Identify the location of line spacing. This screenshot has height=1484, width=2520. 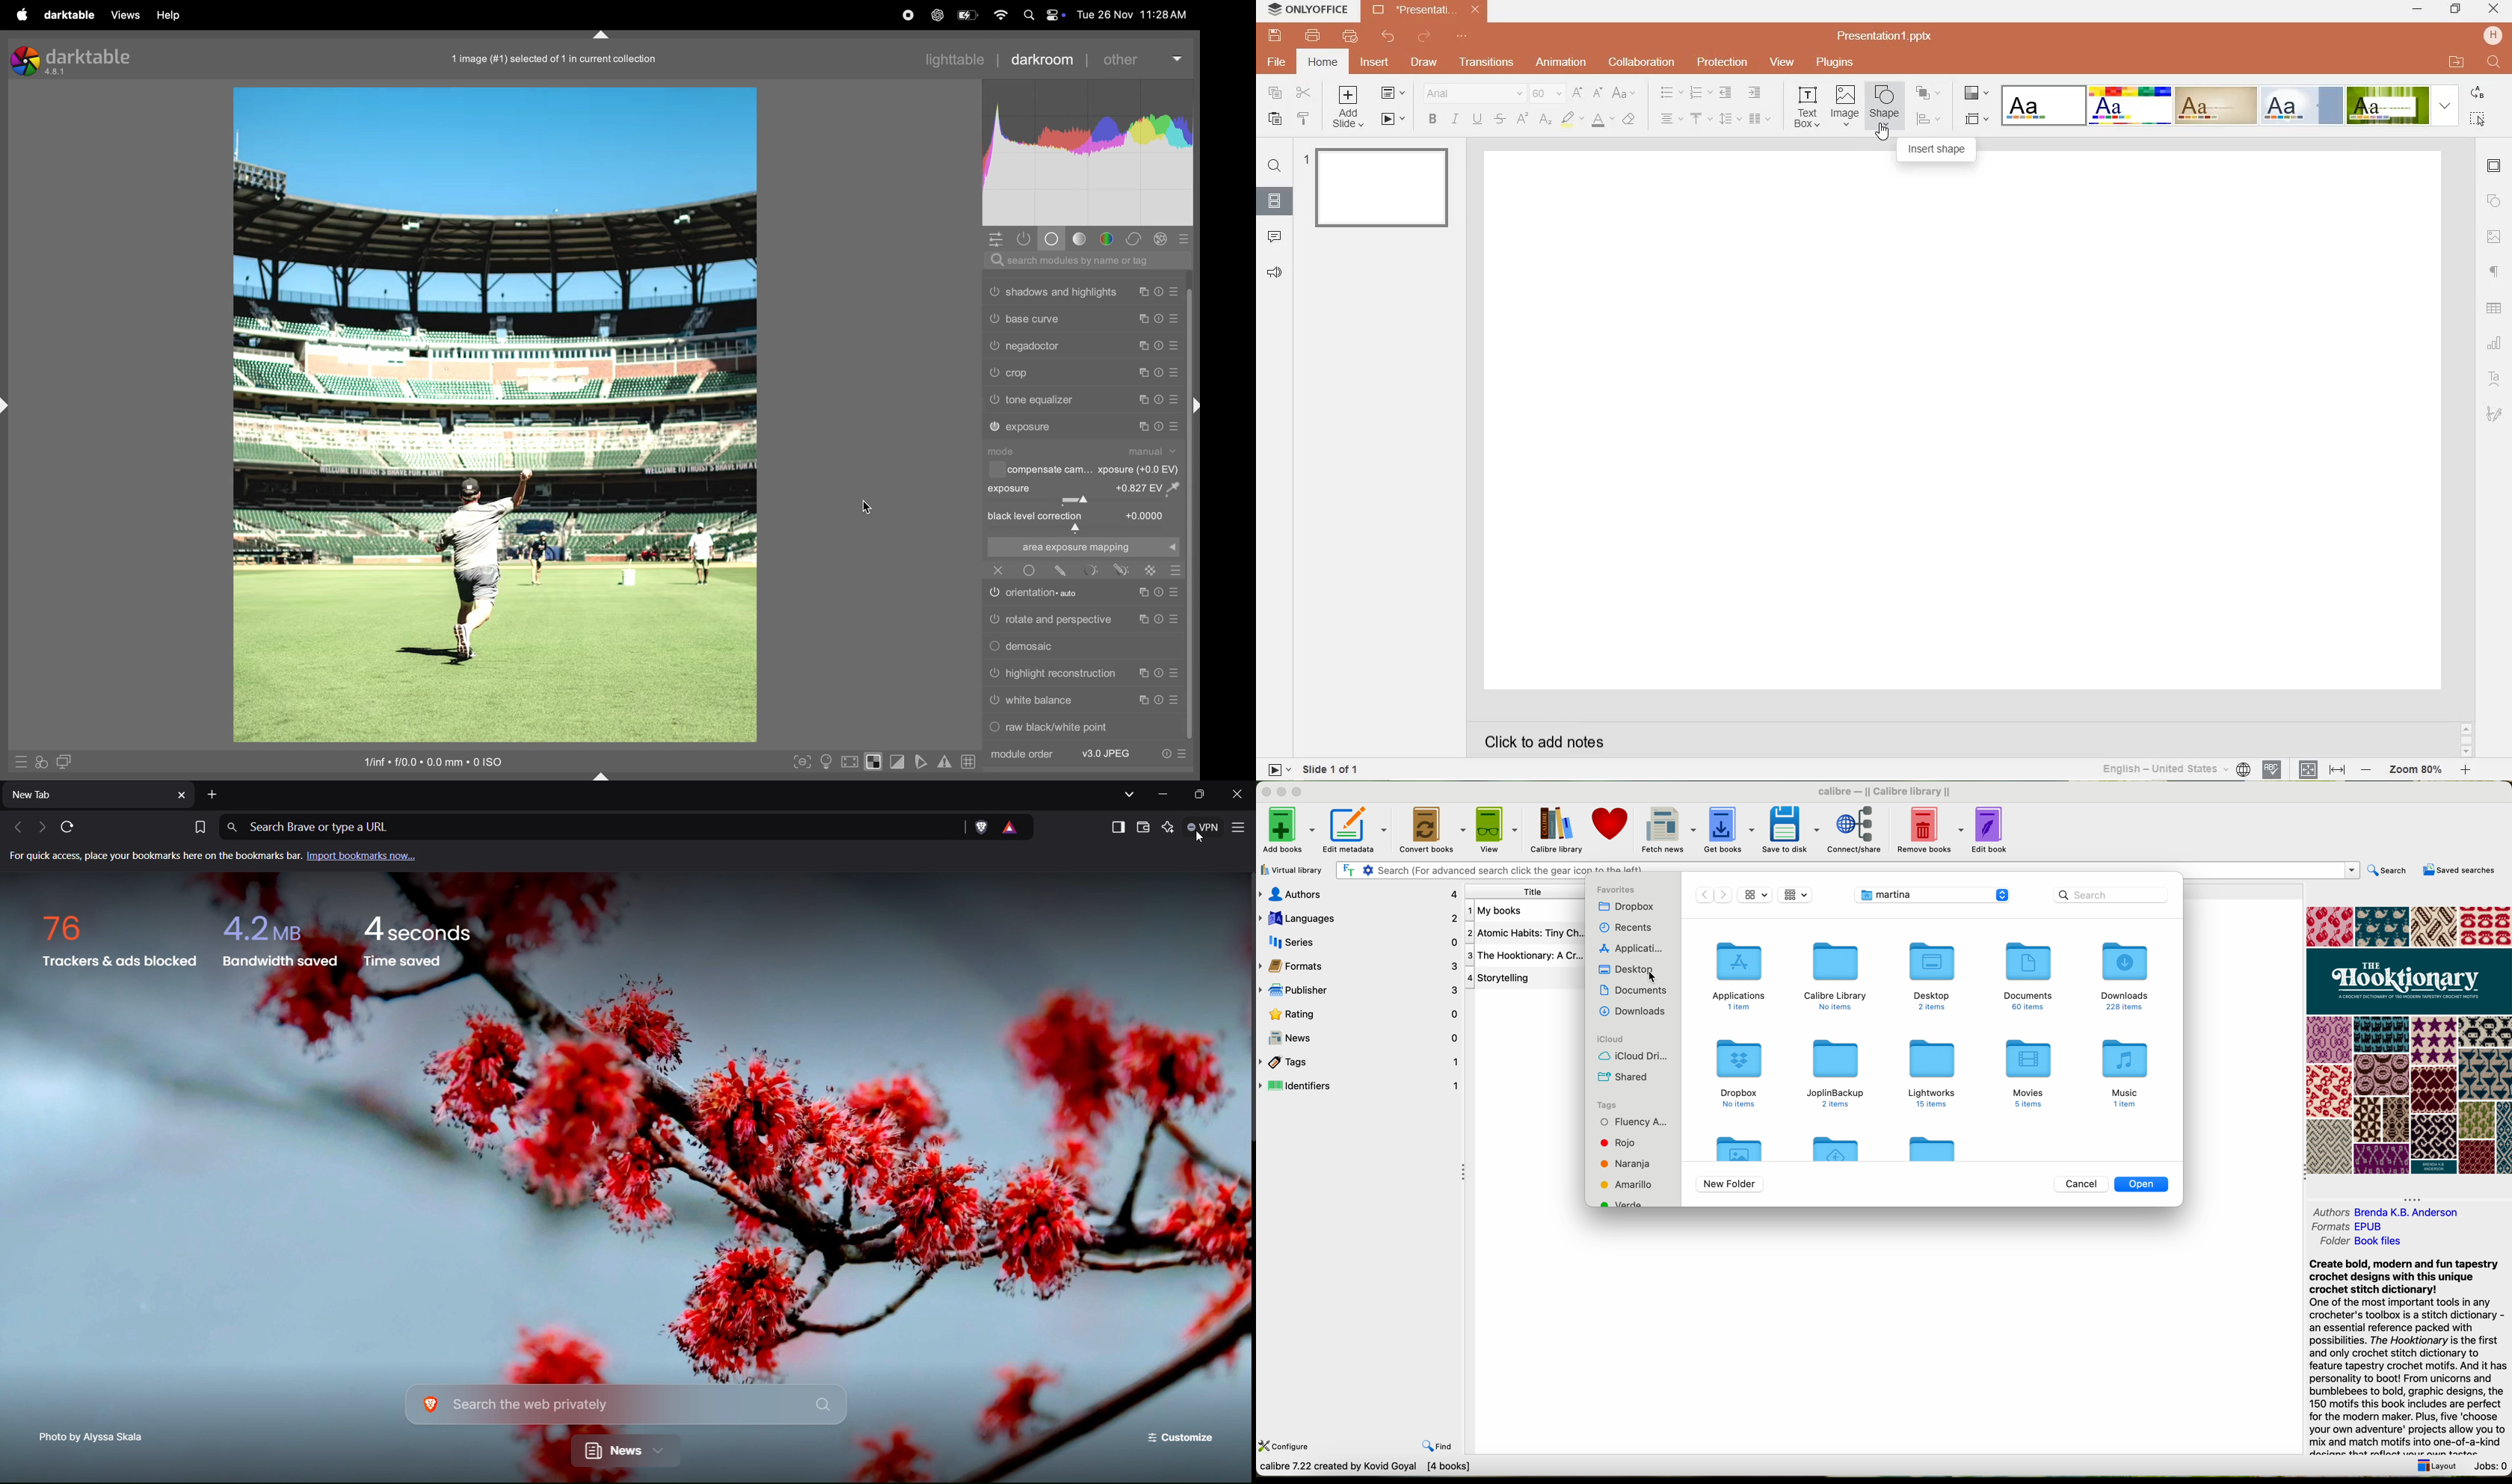
(1728, 118).